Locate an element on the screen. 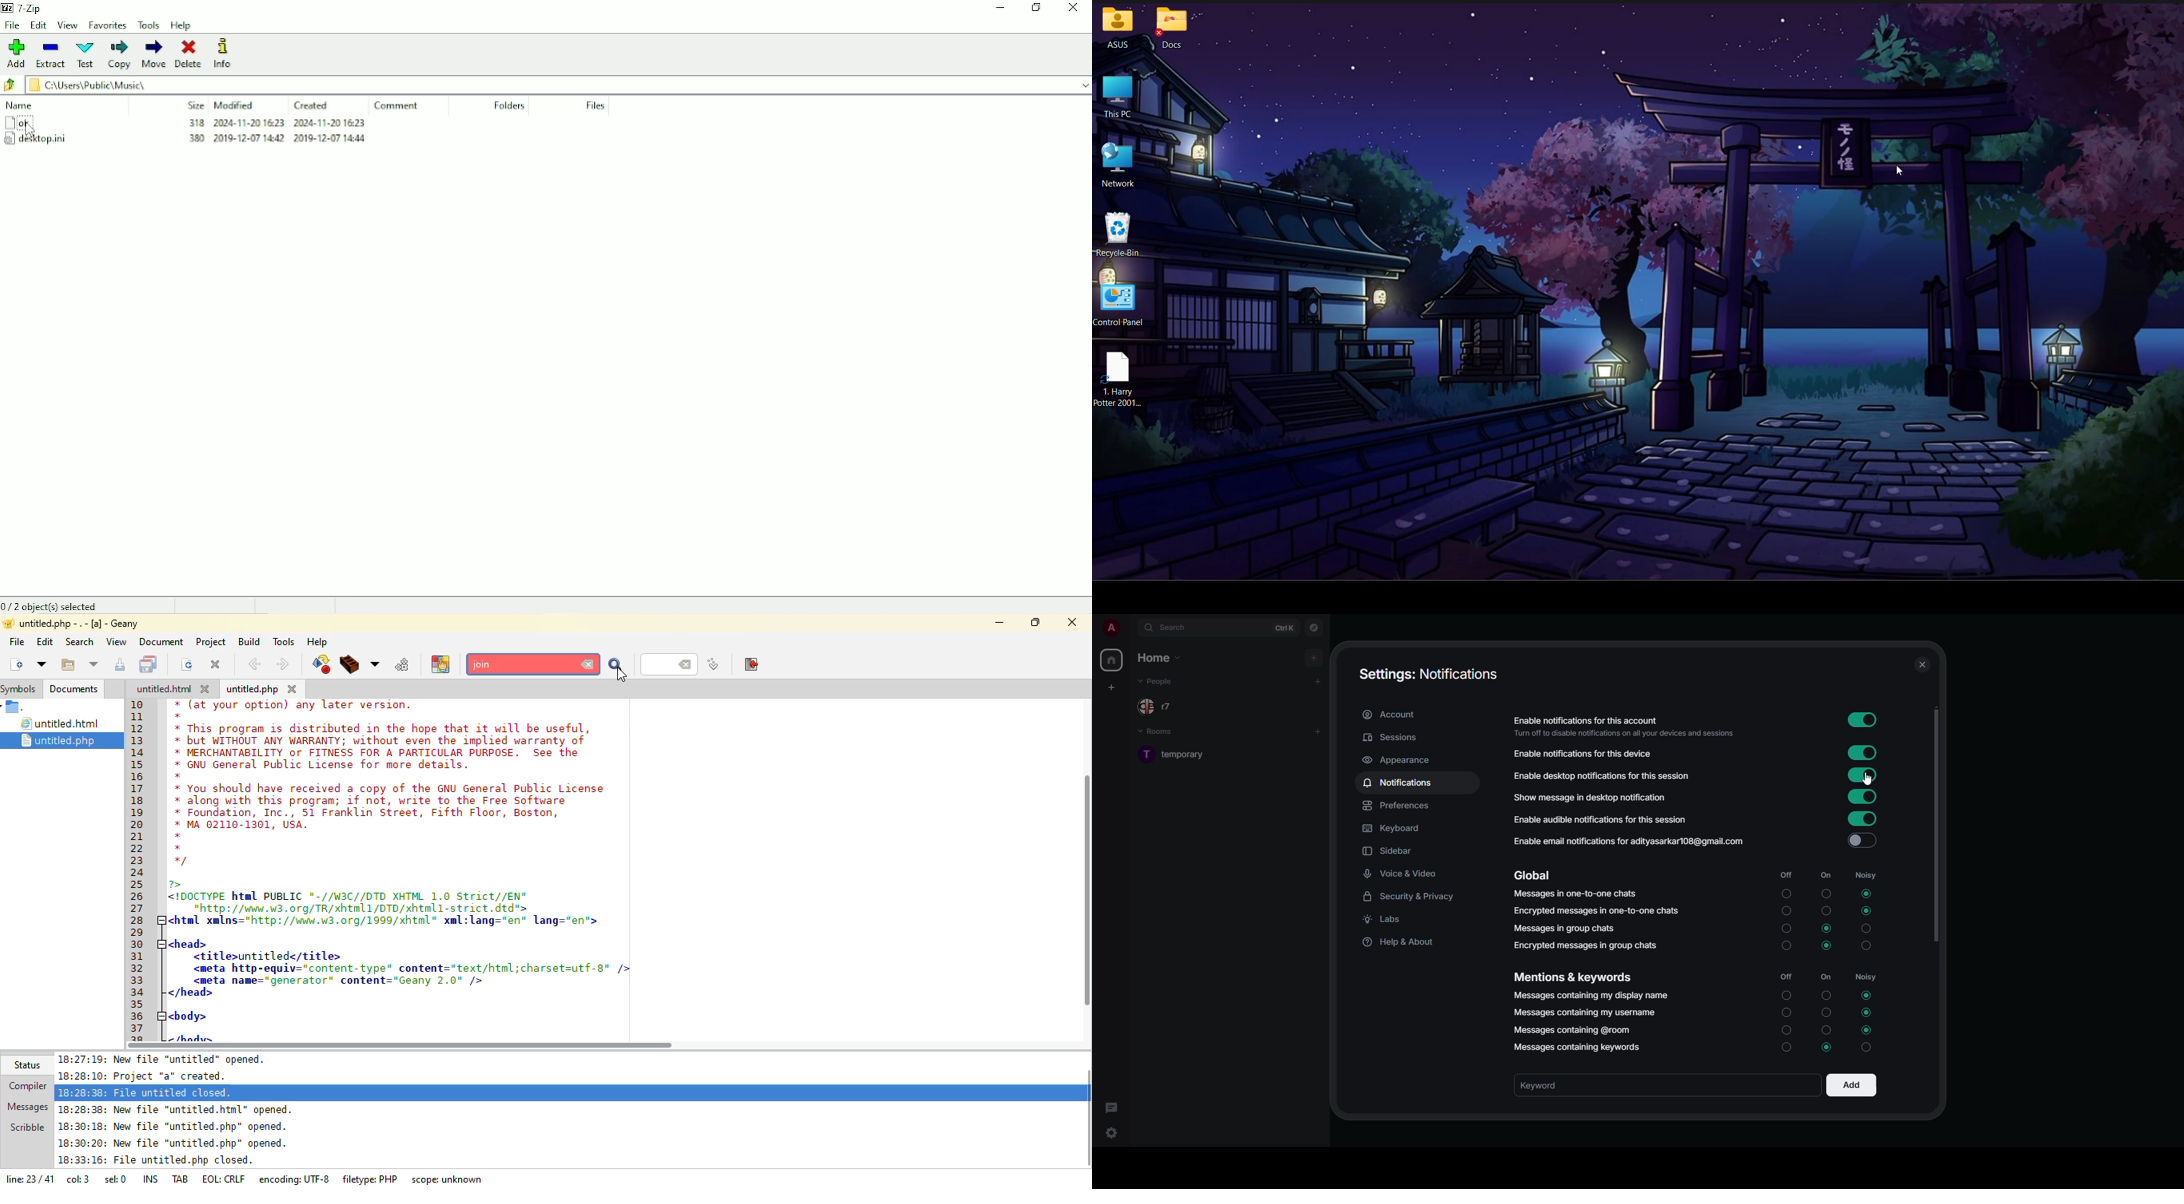 The height and width of the screenshot is (1204, 2184). messages containing username is located at coordinates (1586, 1010).